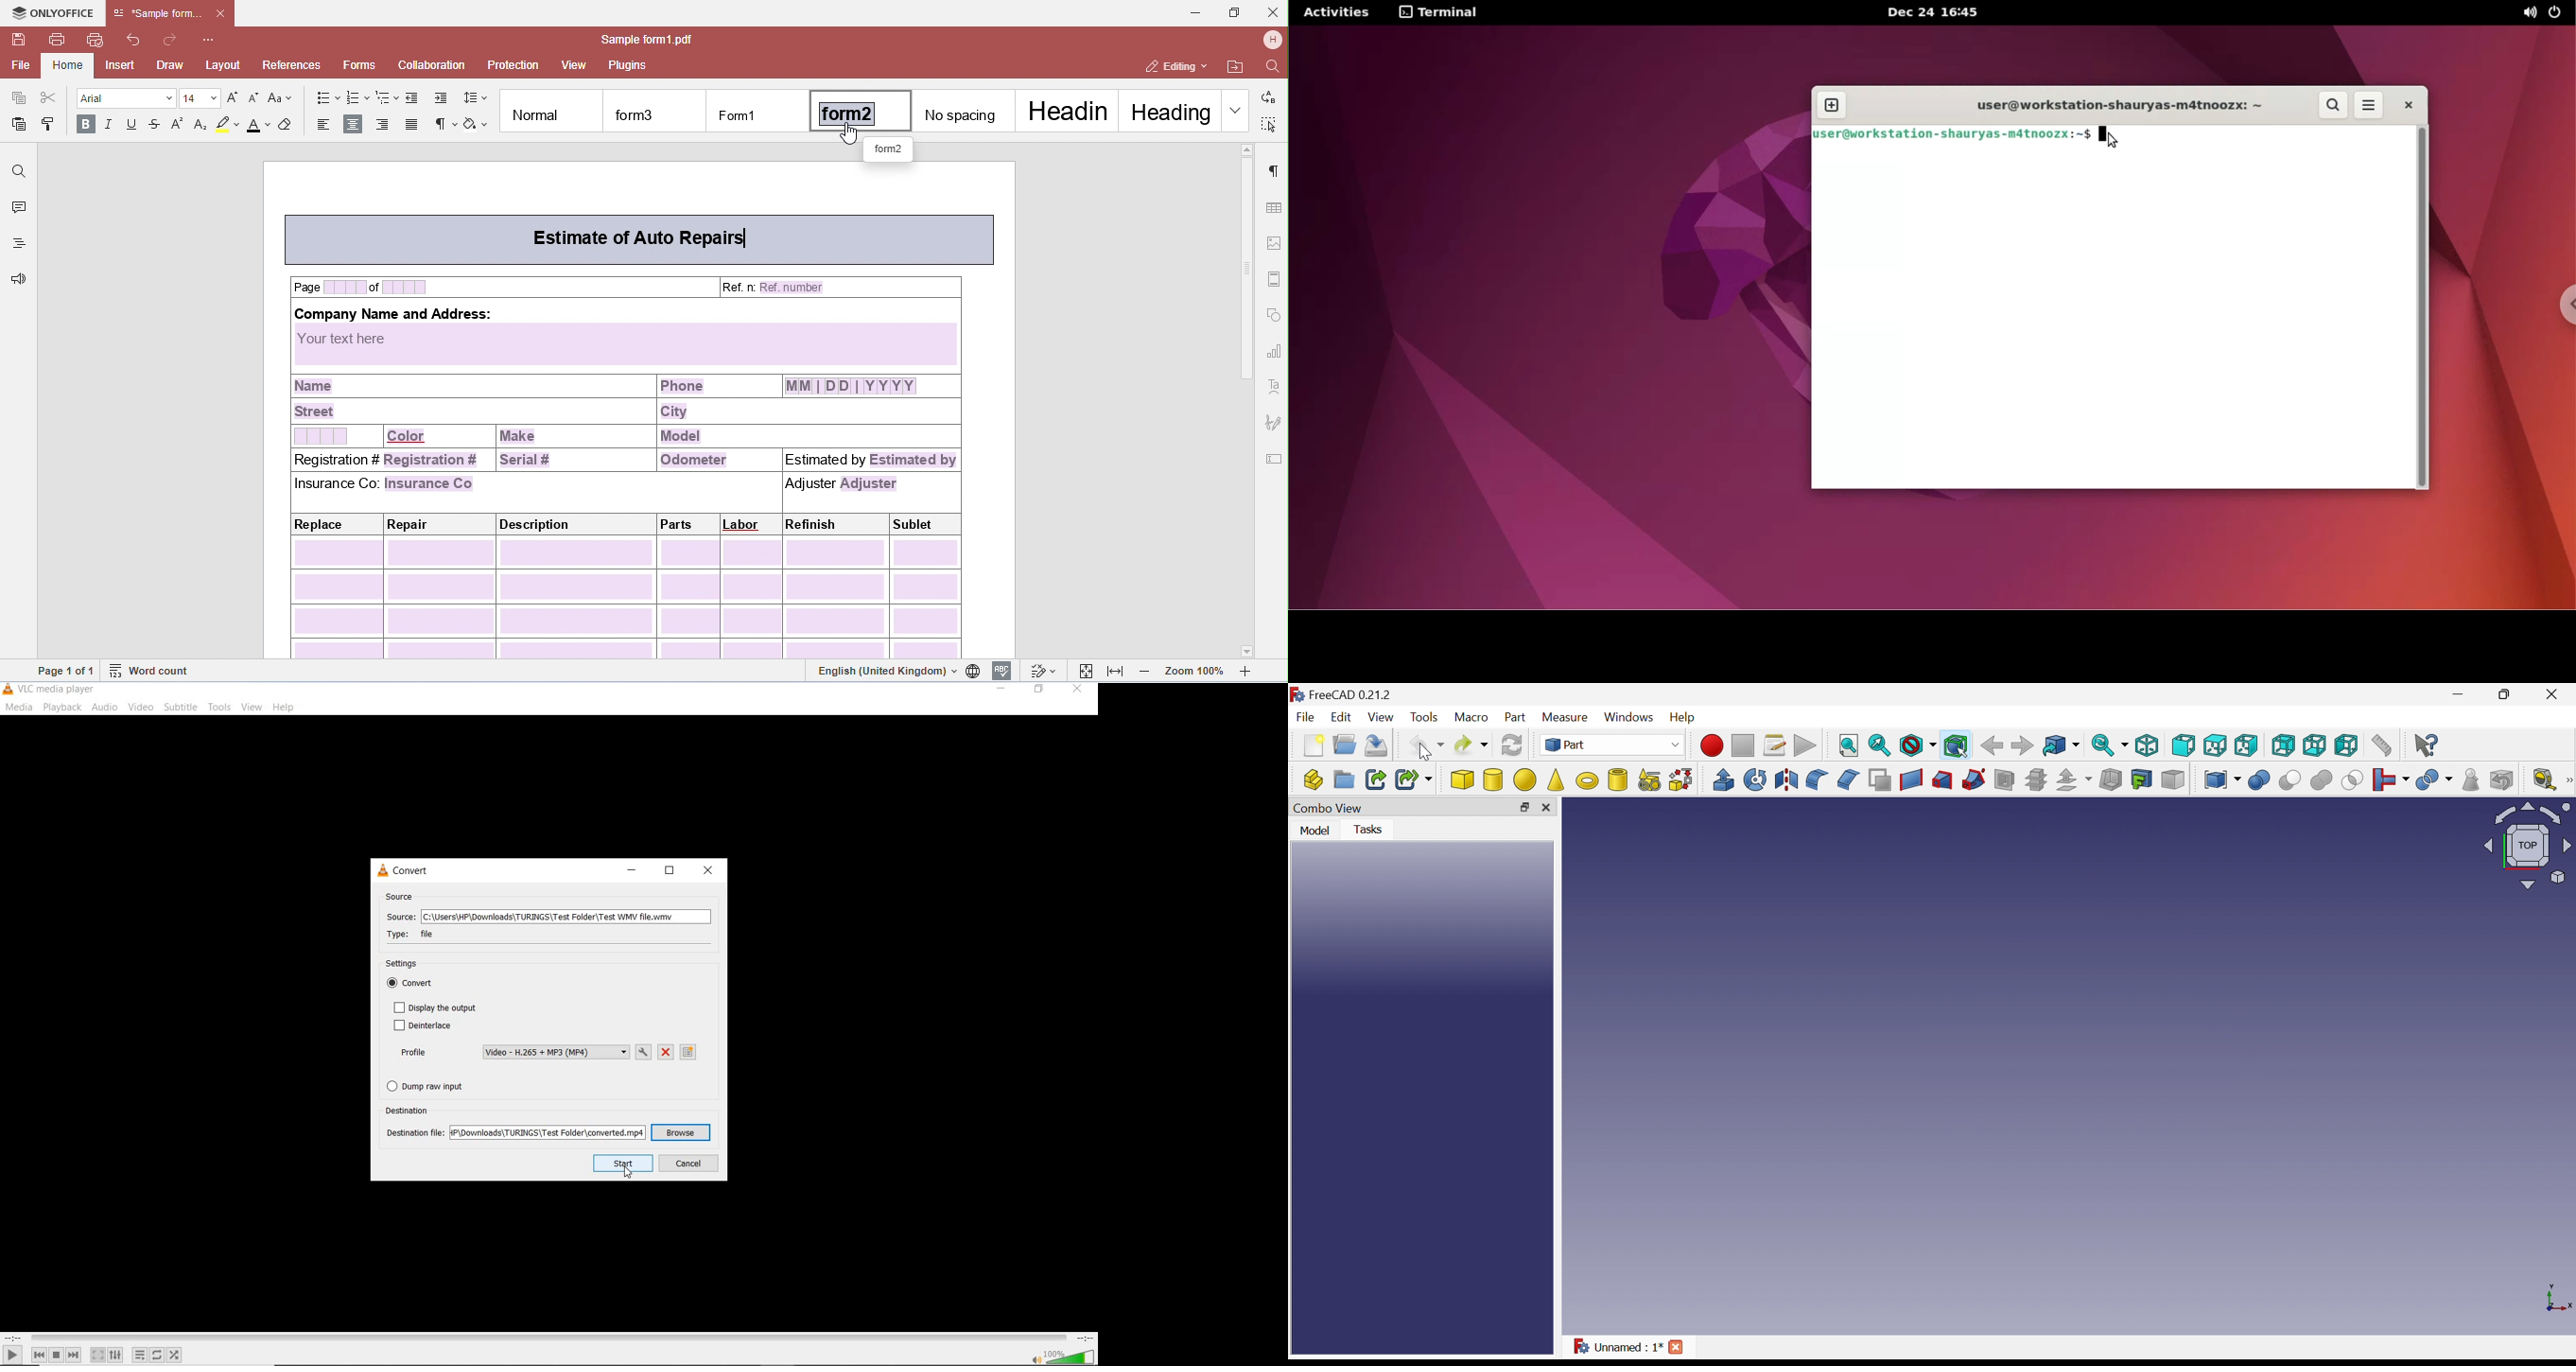 The width and height of the screenshot is (2576, 1372). Describe the element at coordinates (1957, 747) in the screenshot. I see `Bounding box` at that location.